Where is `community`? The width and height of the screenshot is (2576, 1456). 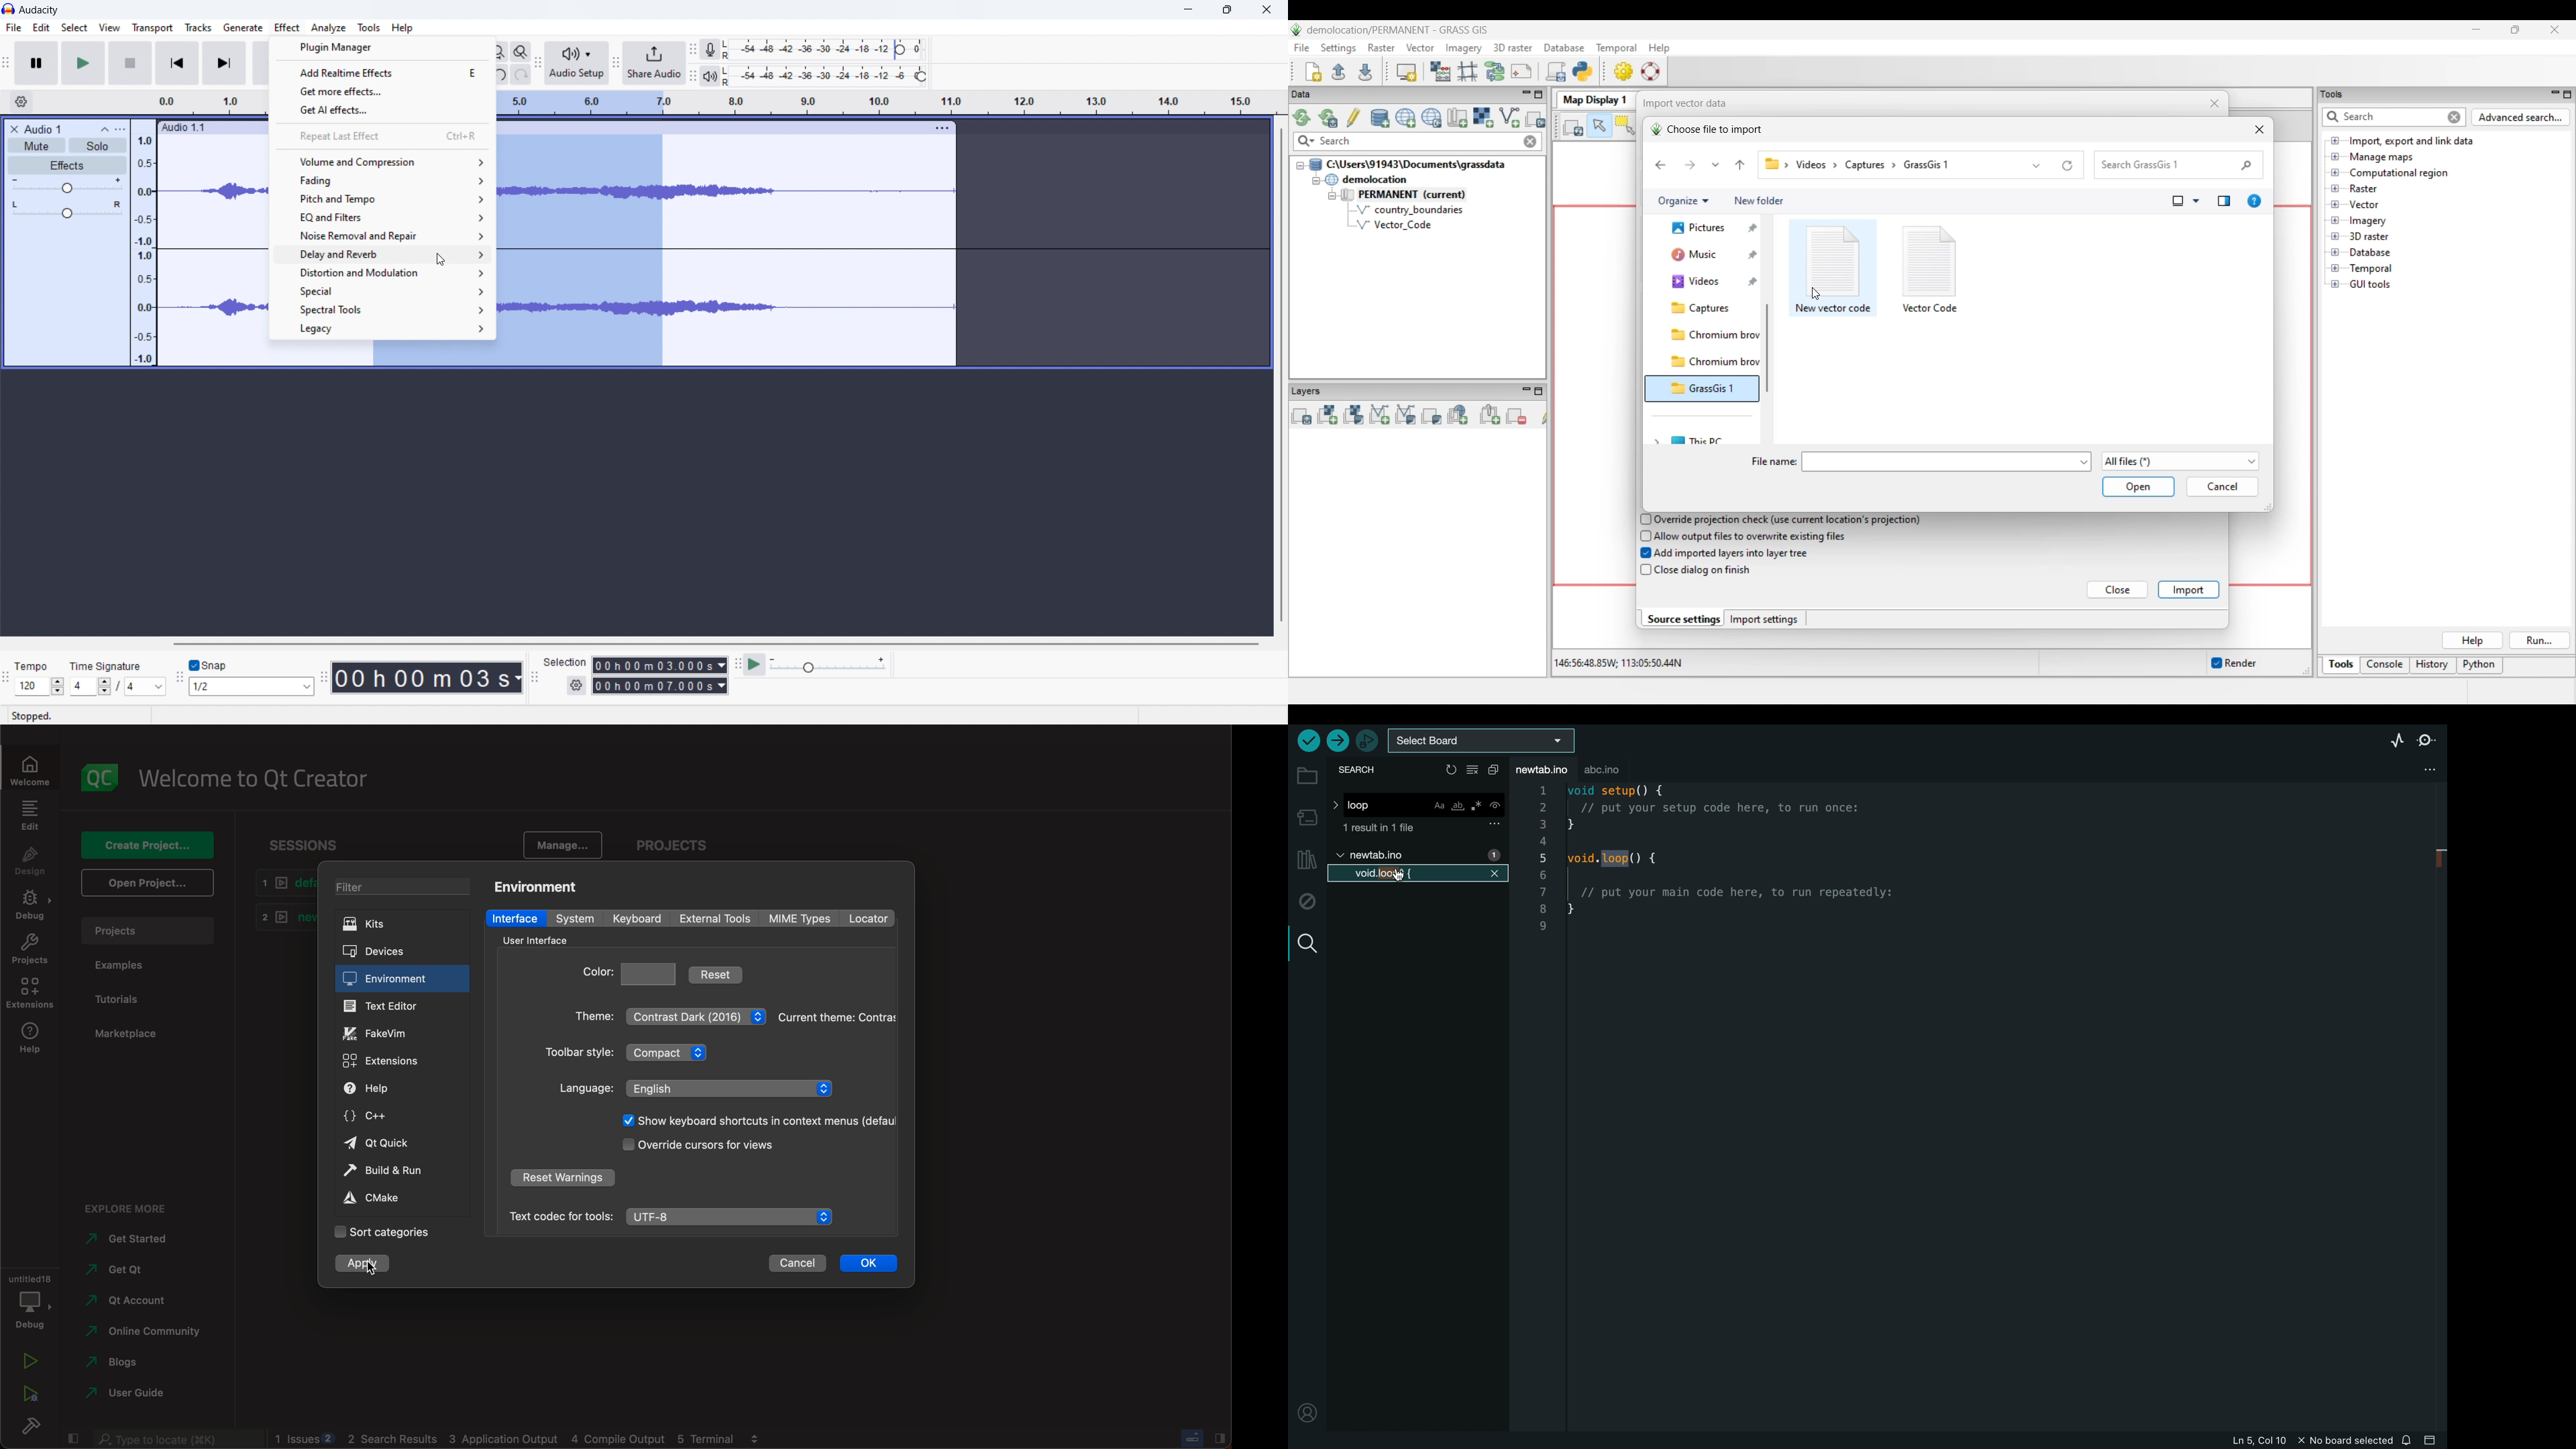
community is located at coordinates (143, 1332).